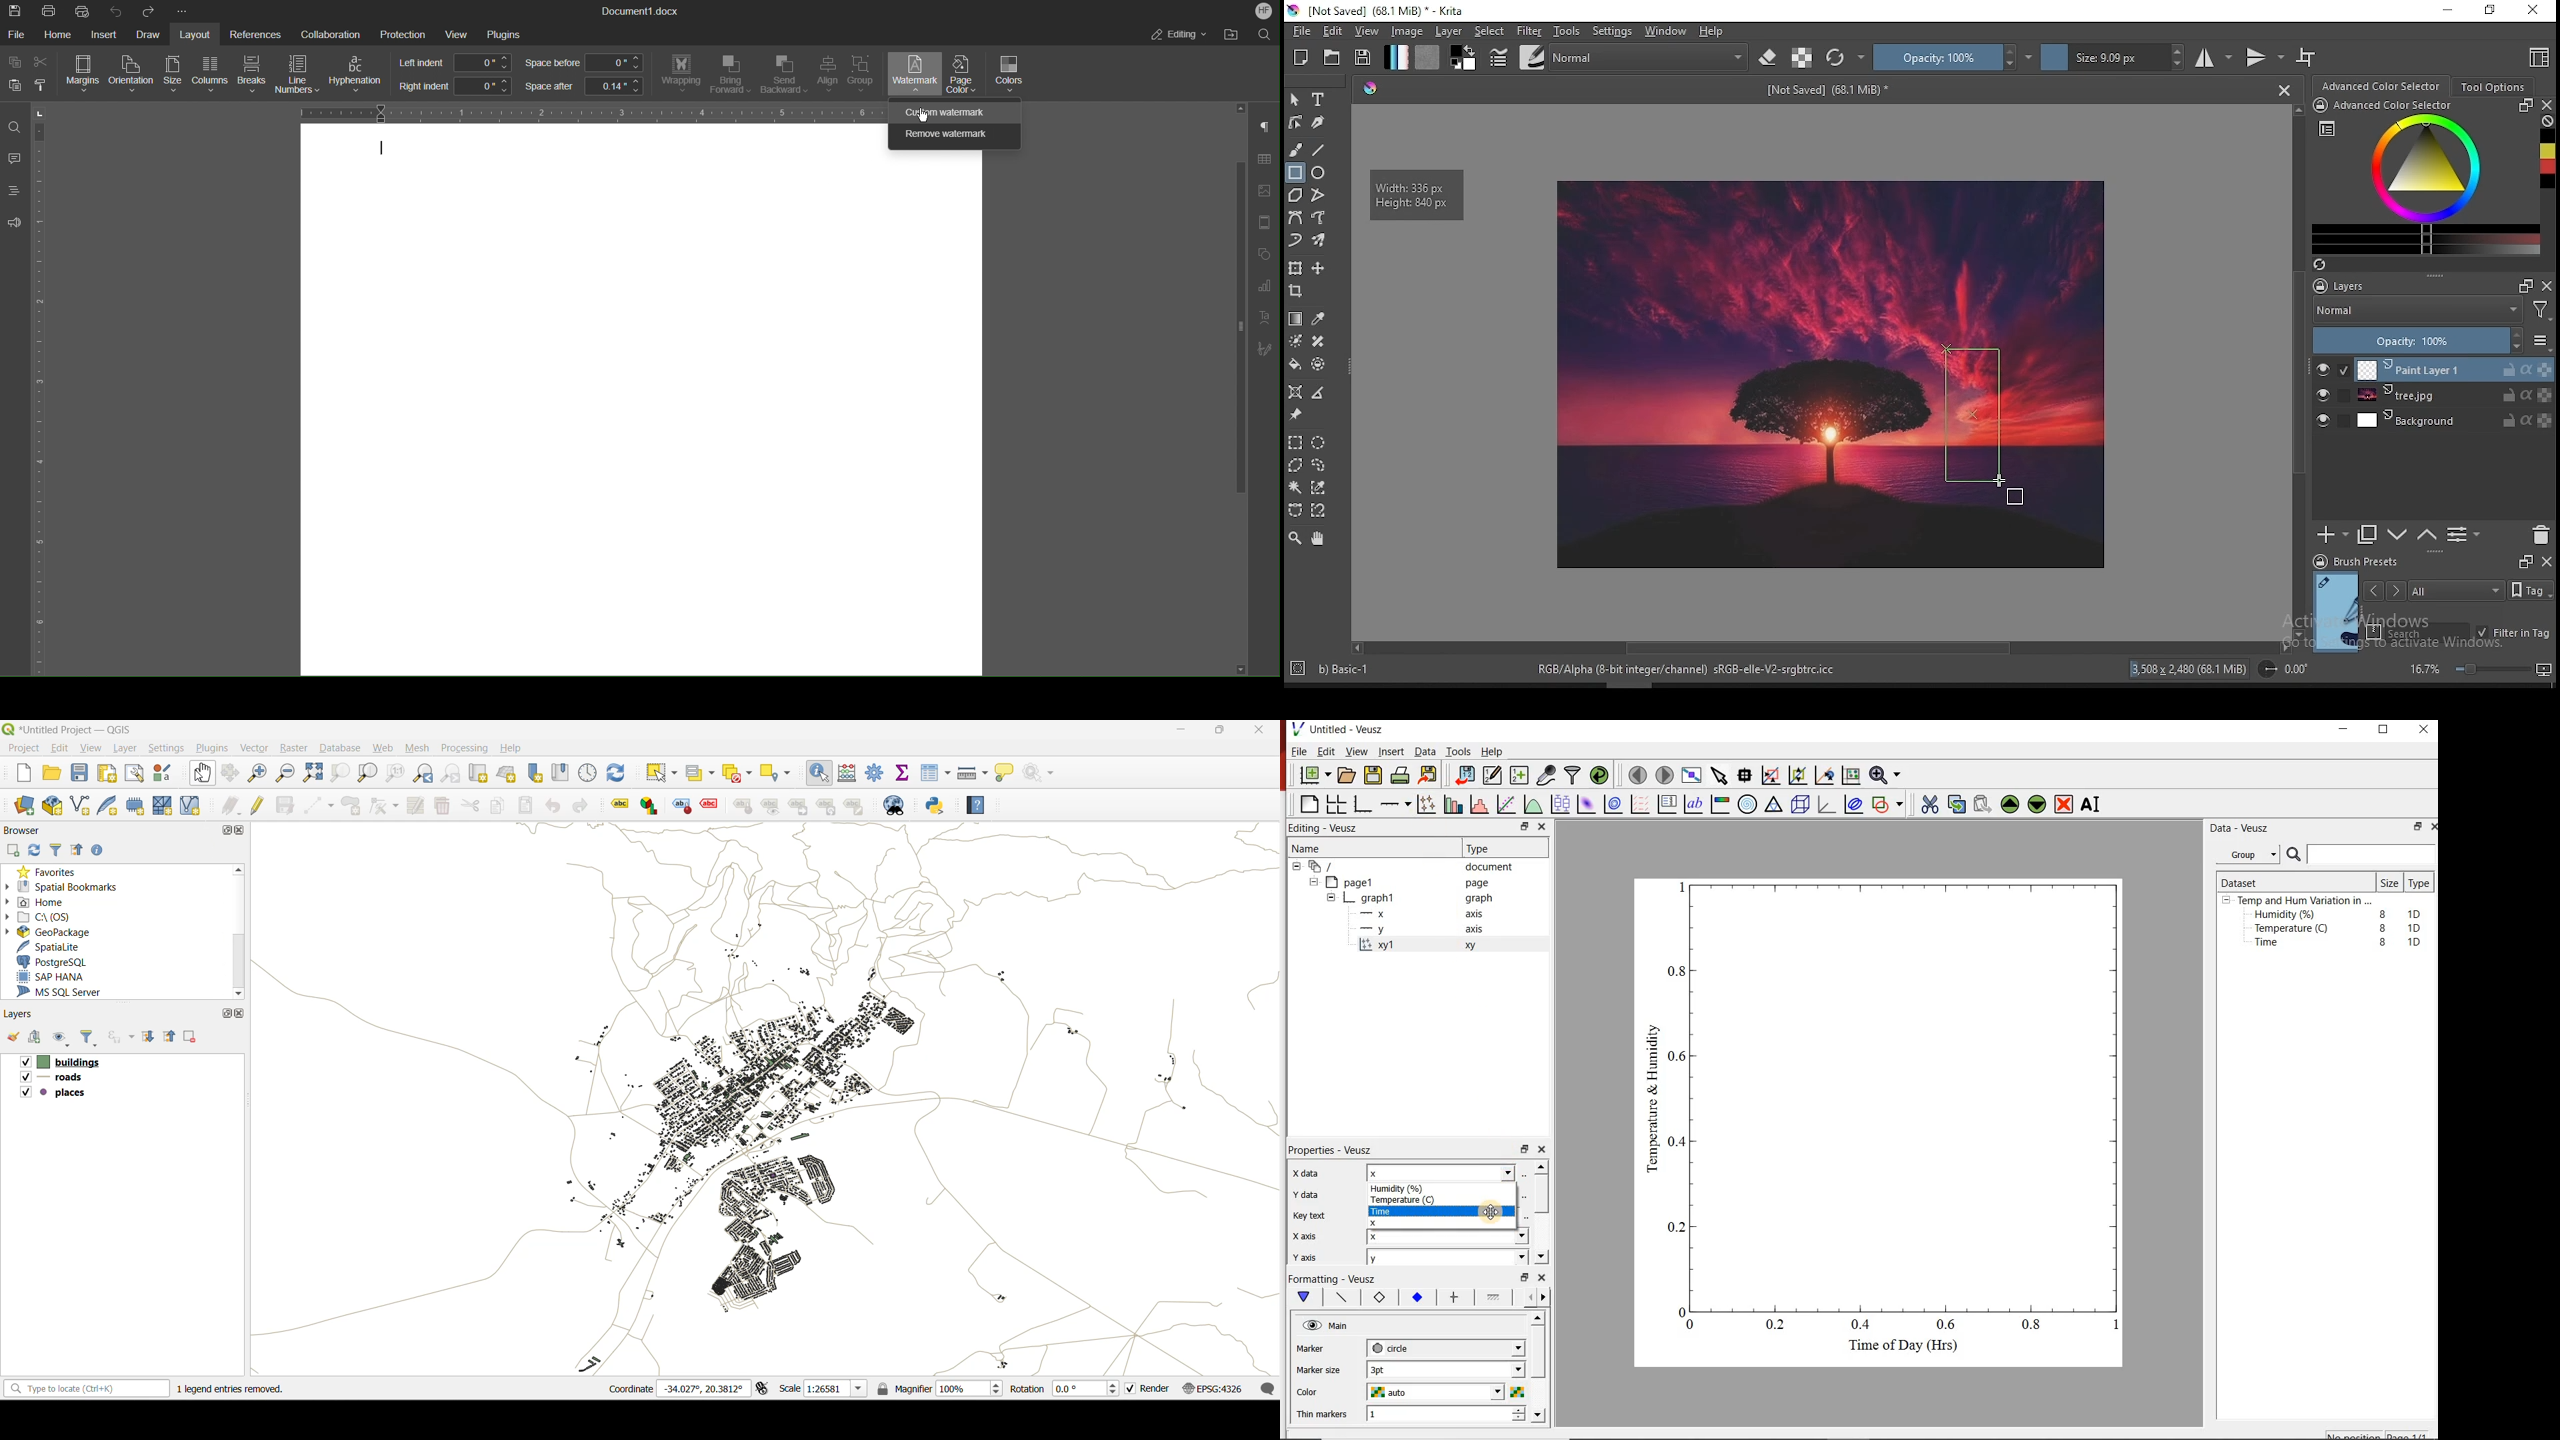 The width and height of the screenshot is (2576, 1456). What do you see at coordinates (1679, 886) in the screenshot?
I see `1` at bounding box center [1679, 886].